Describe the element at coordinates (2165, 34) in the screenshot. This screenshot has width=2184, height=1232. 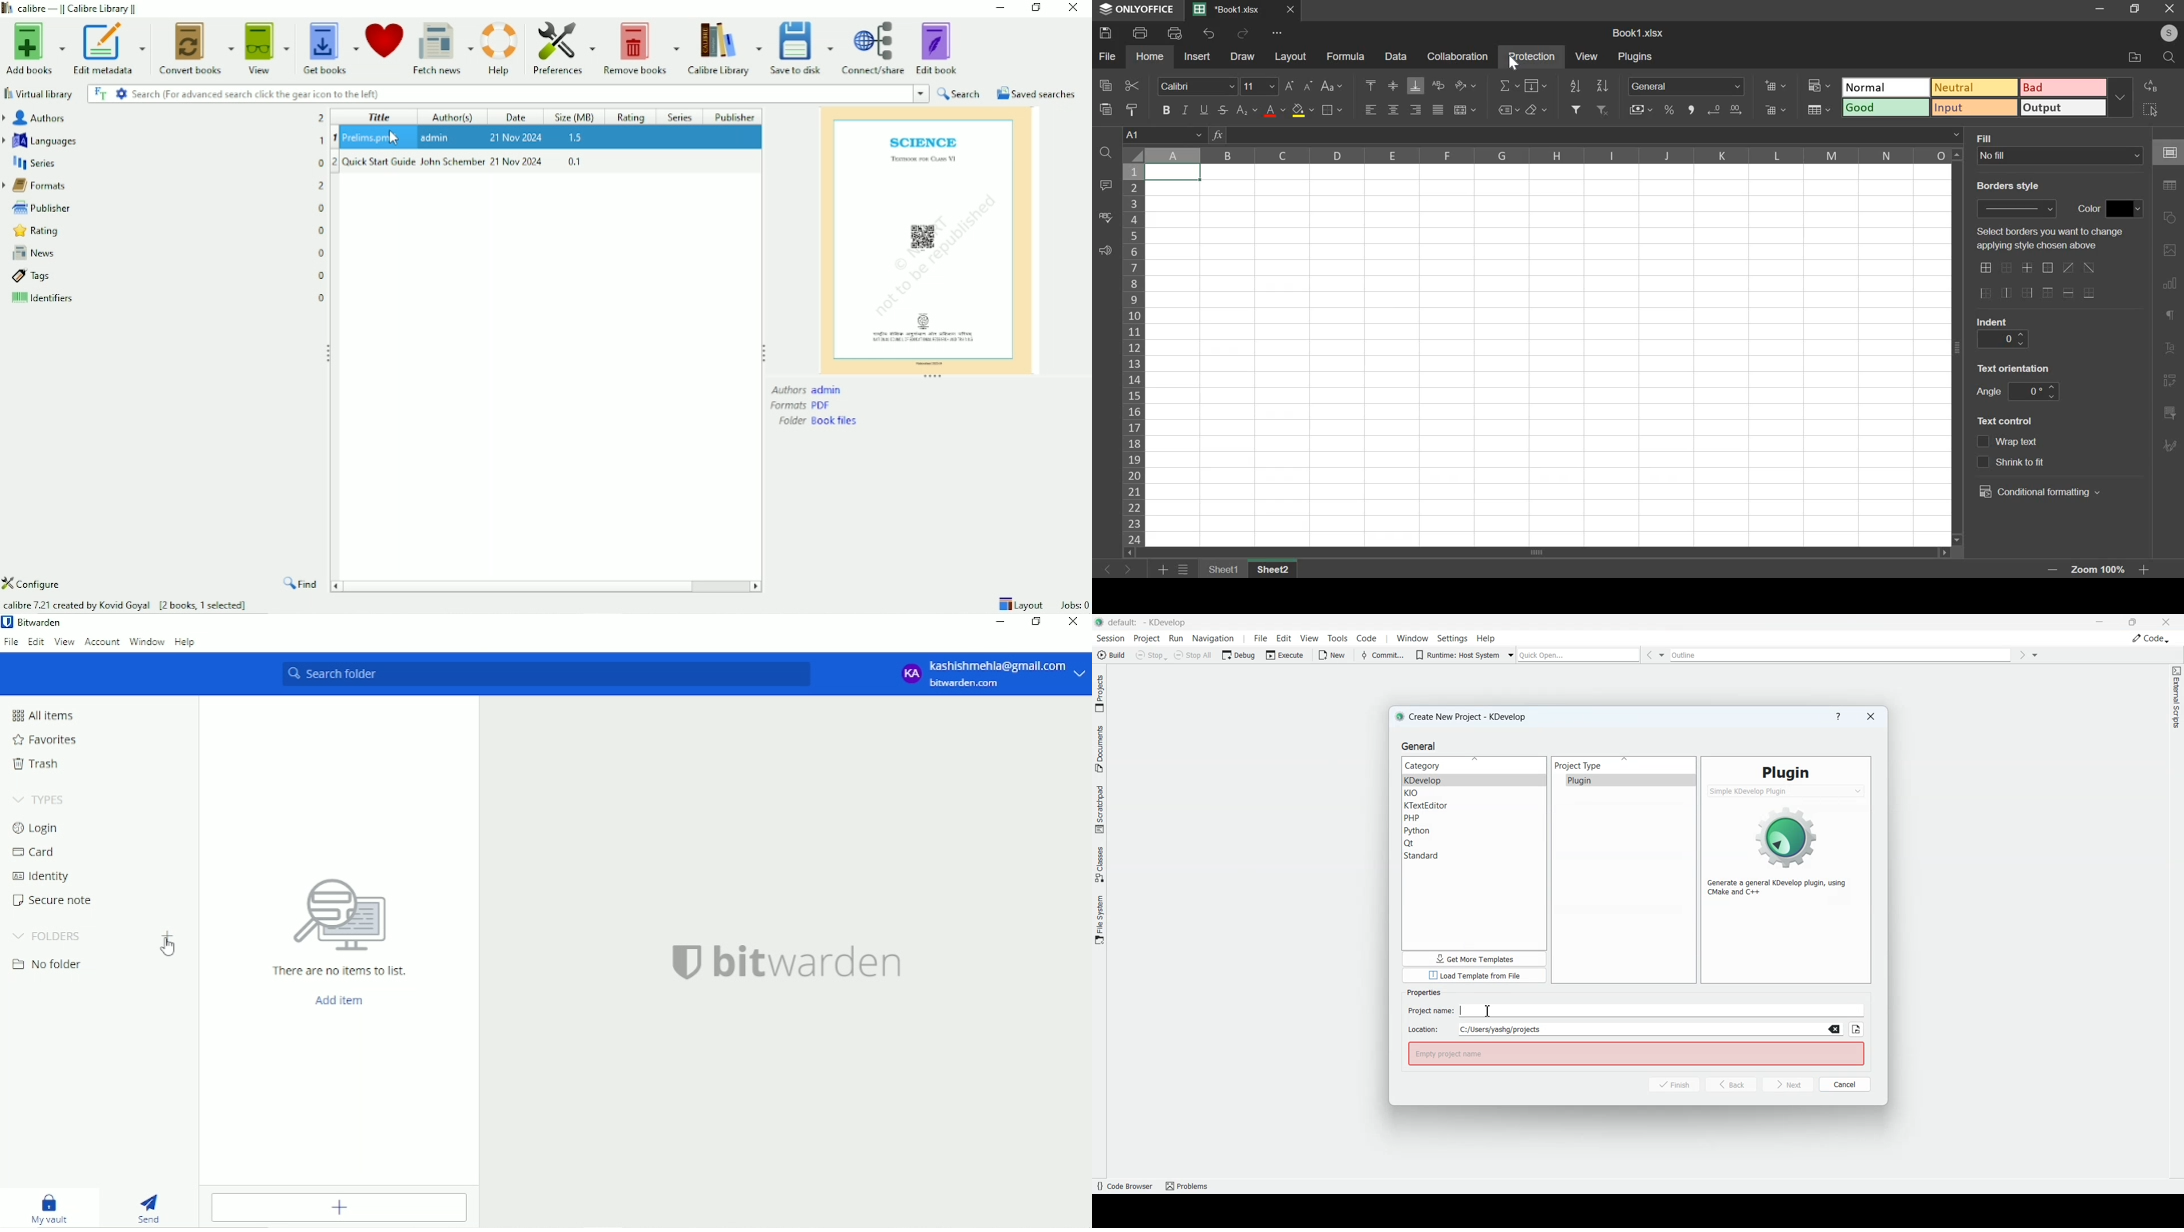
I see `Profile Pic` at that location.